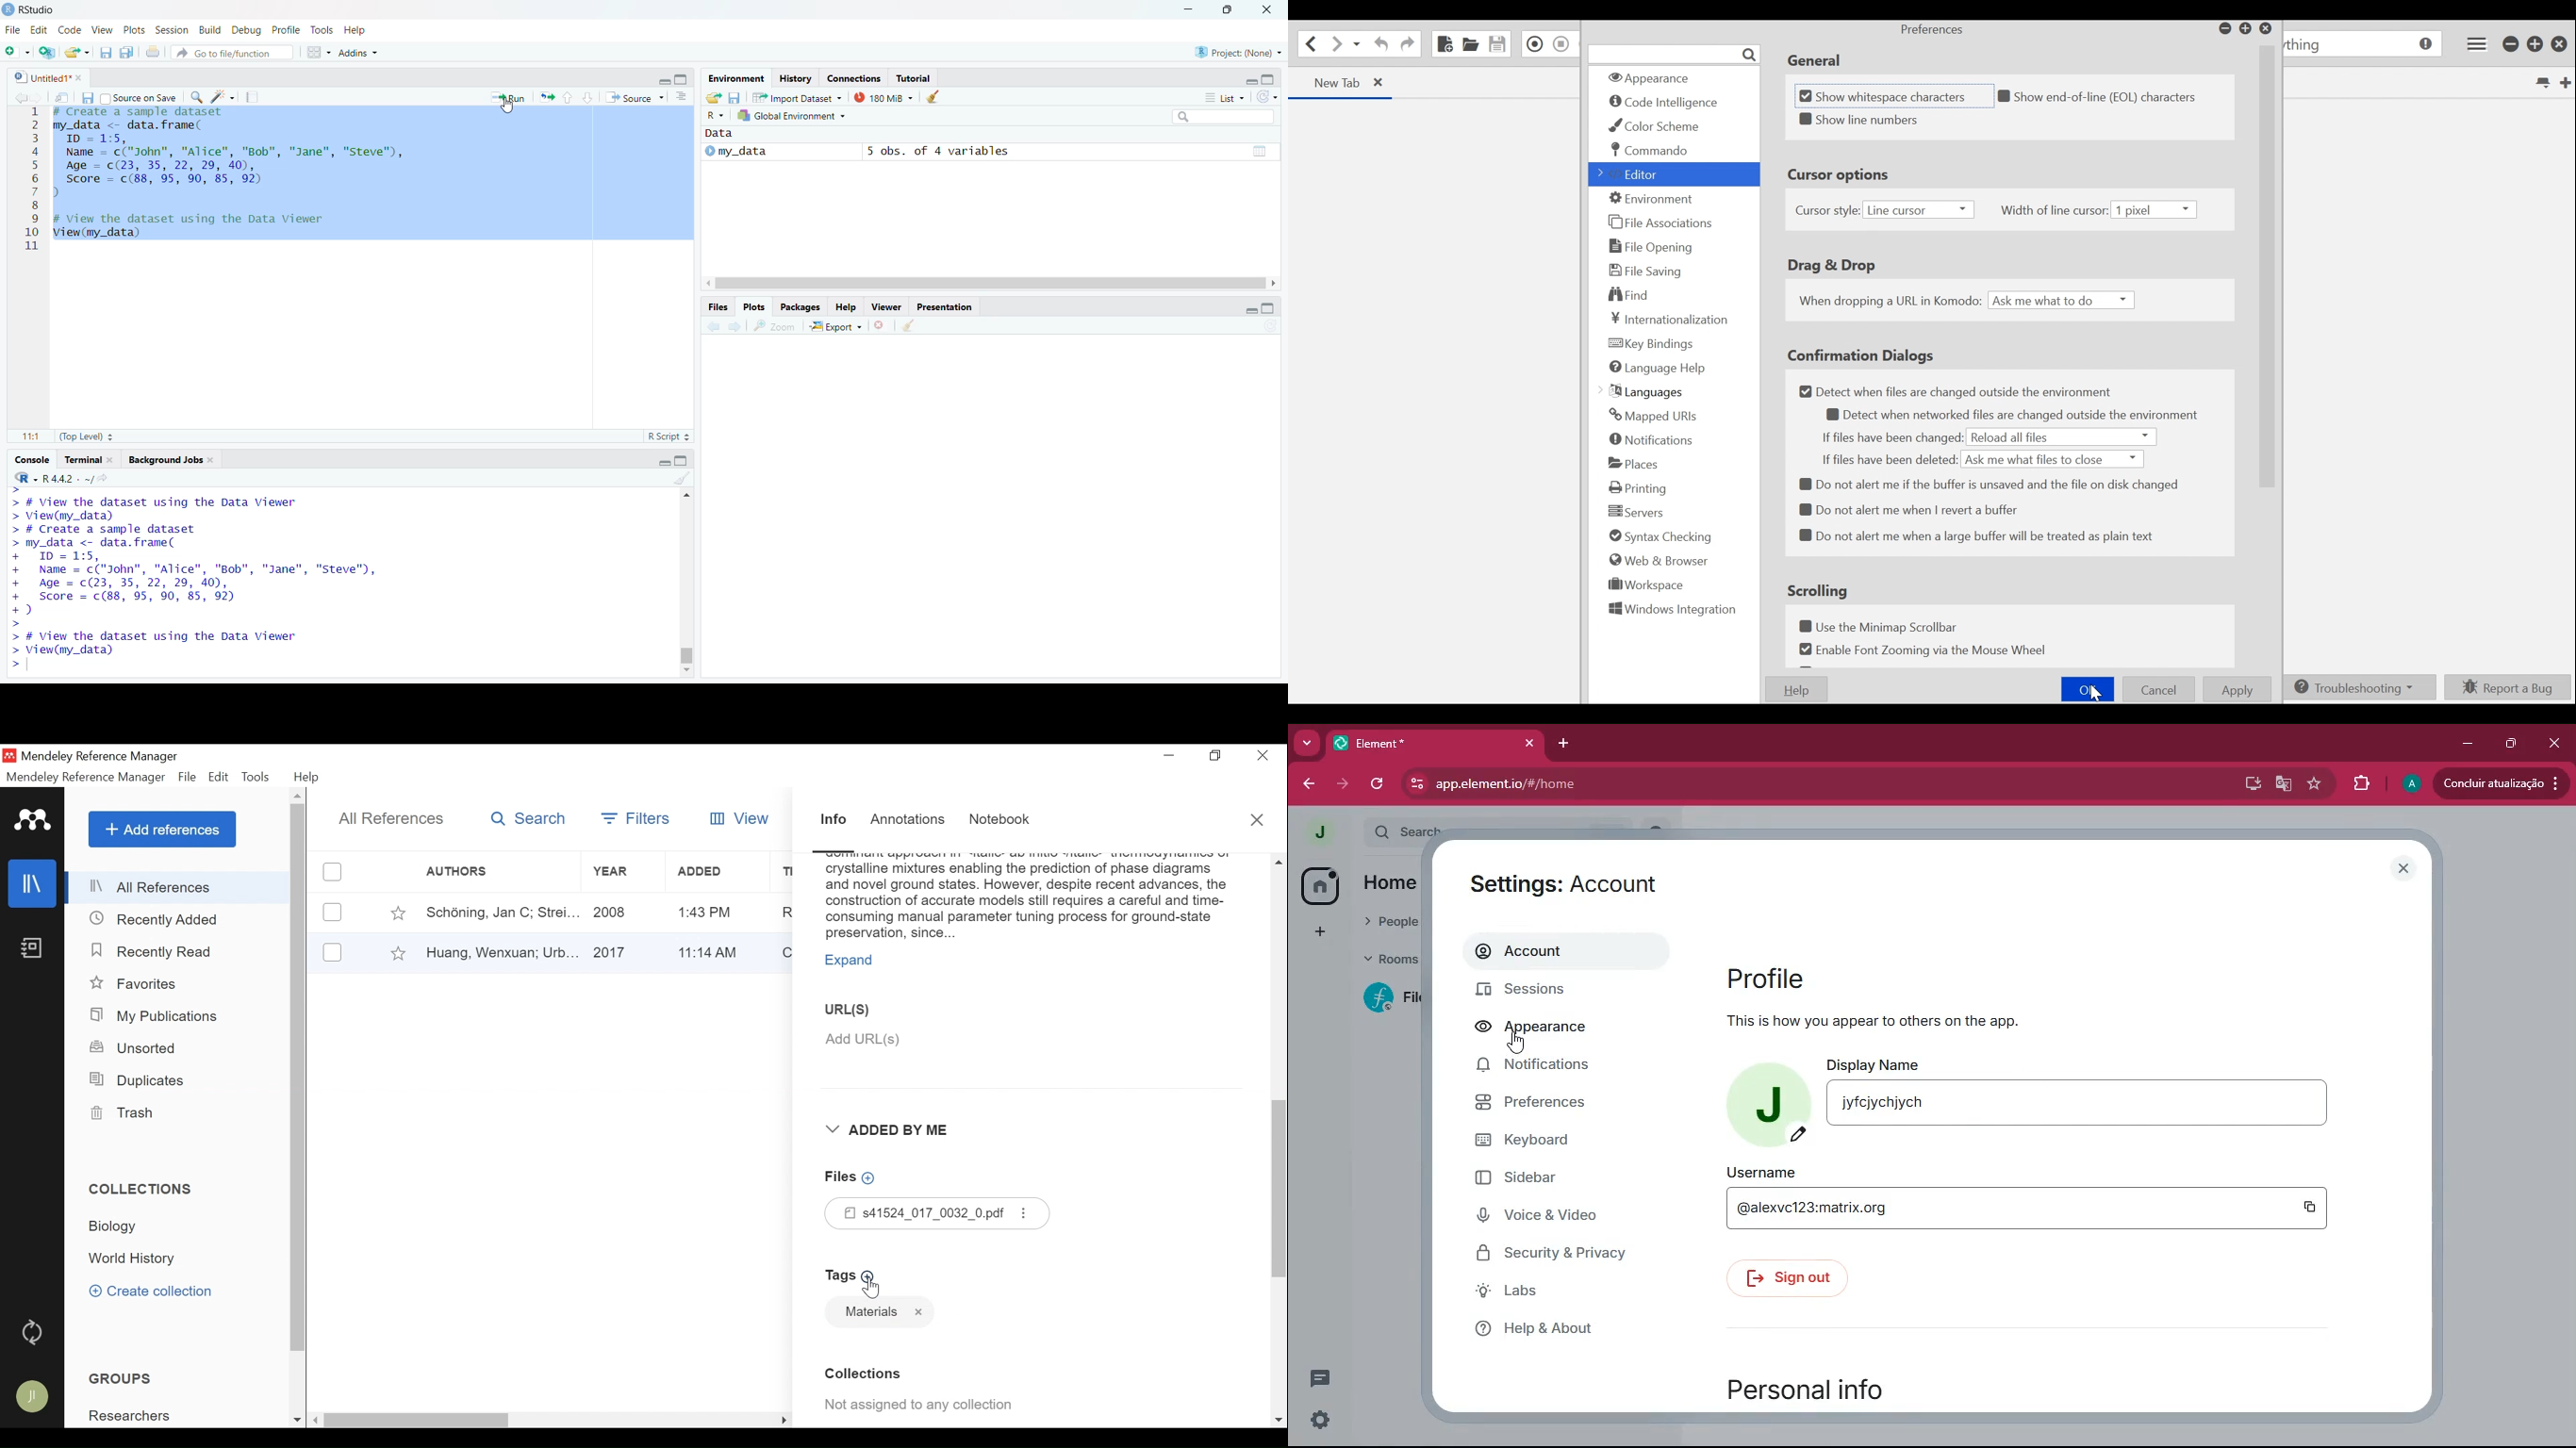 The width and height of the screenshot is (2576, 1456). What do you see at coordinates (1224, 116) in the screenshot?
I see `Search` at bounding box center [1224, 116].